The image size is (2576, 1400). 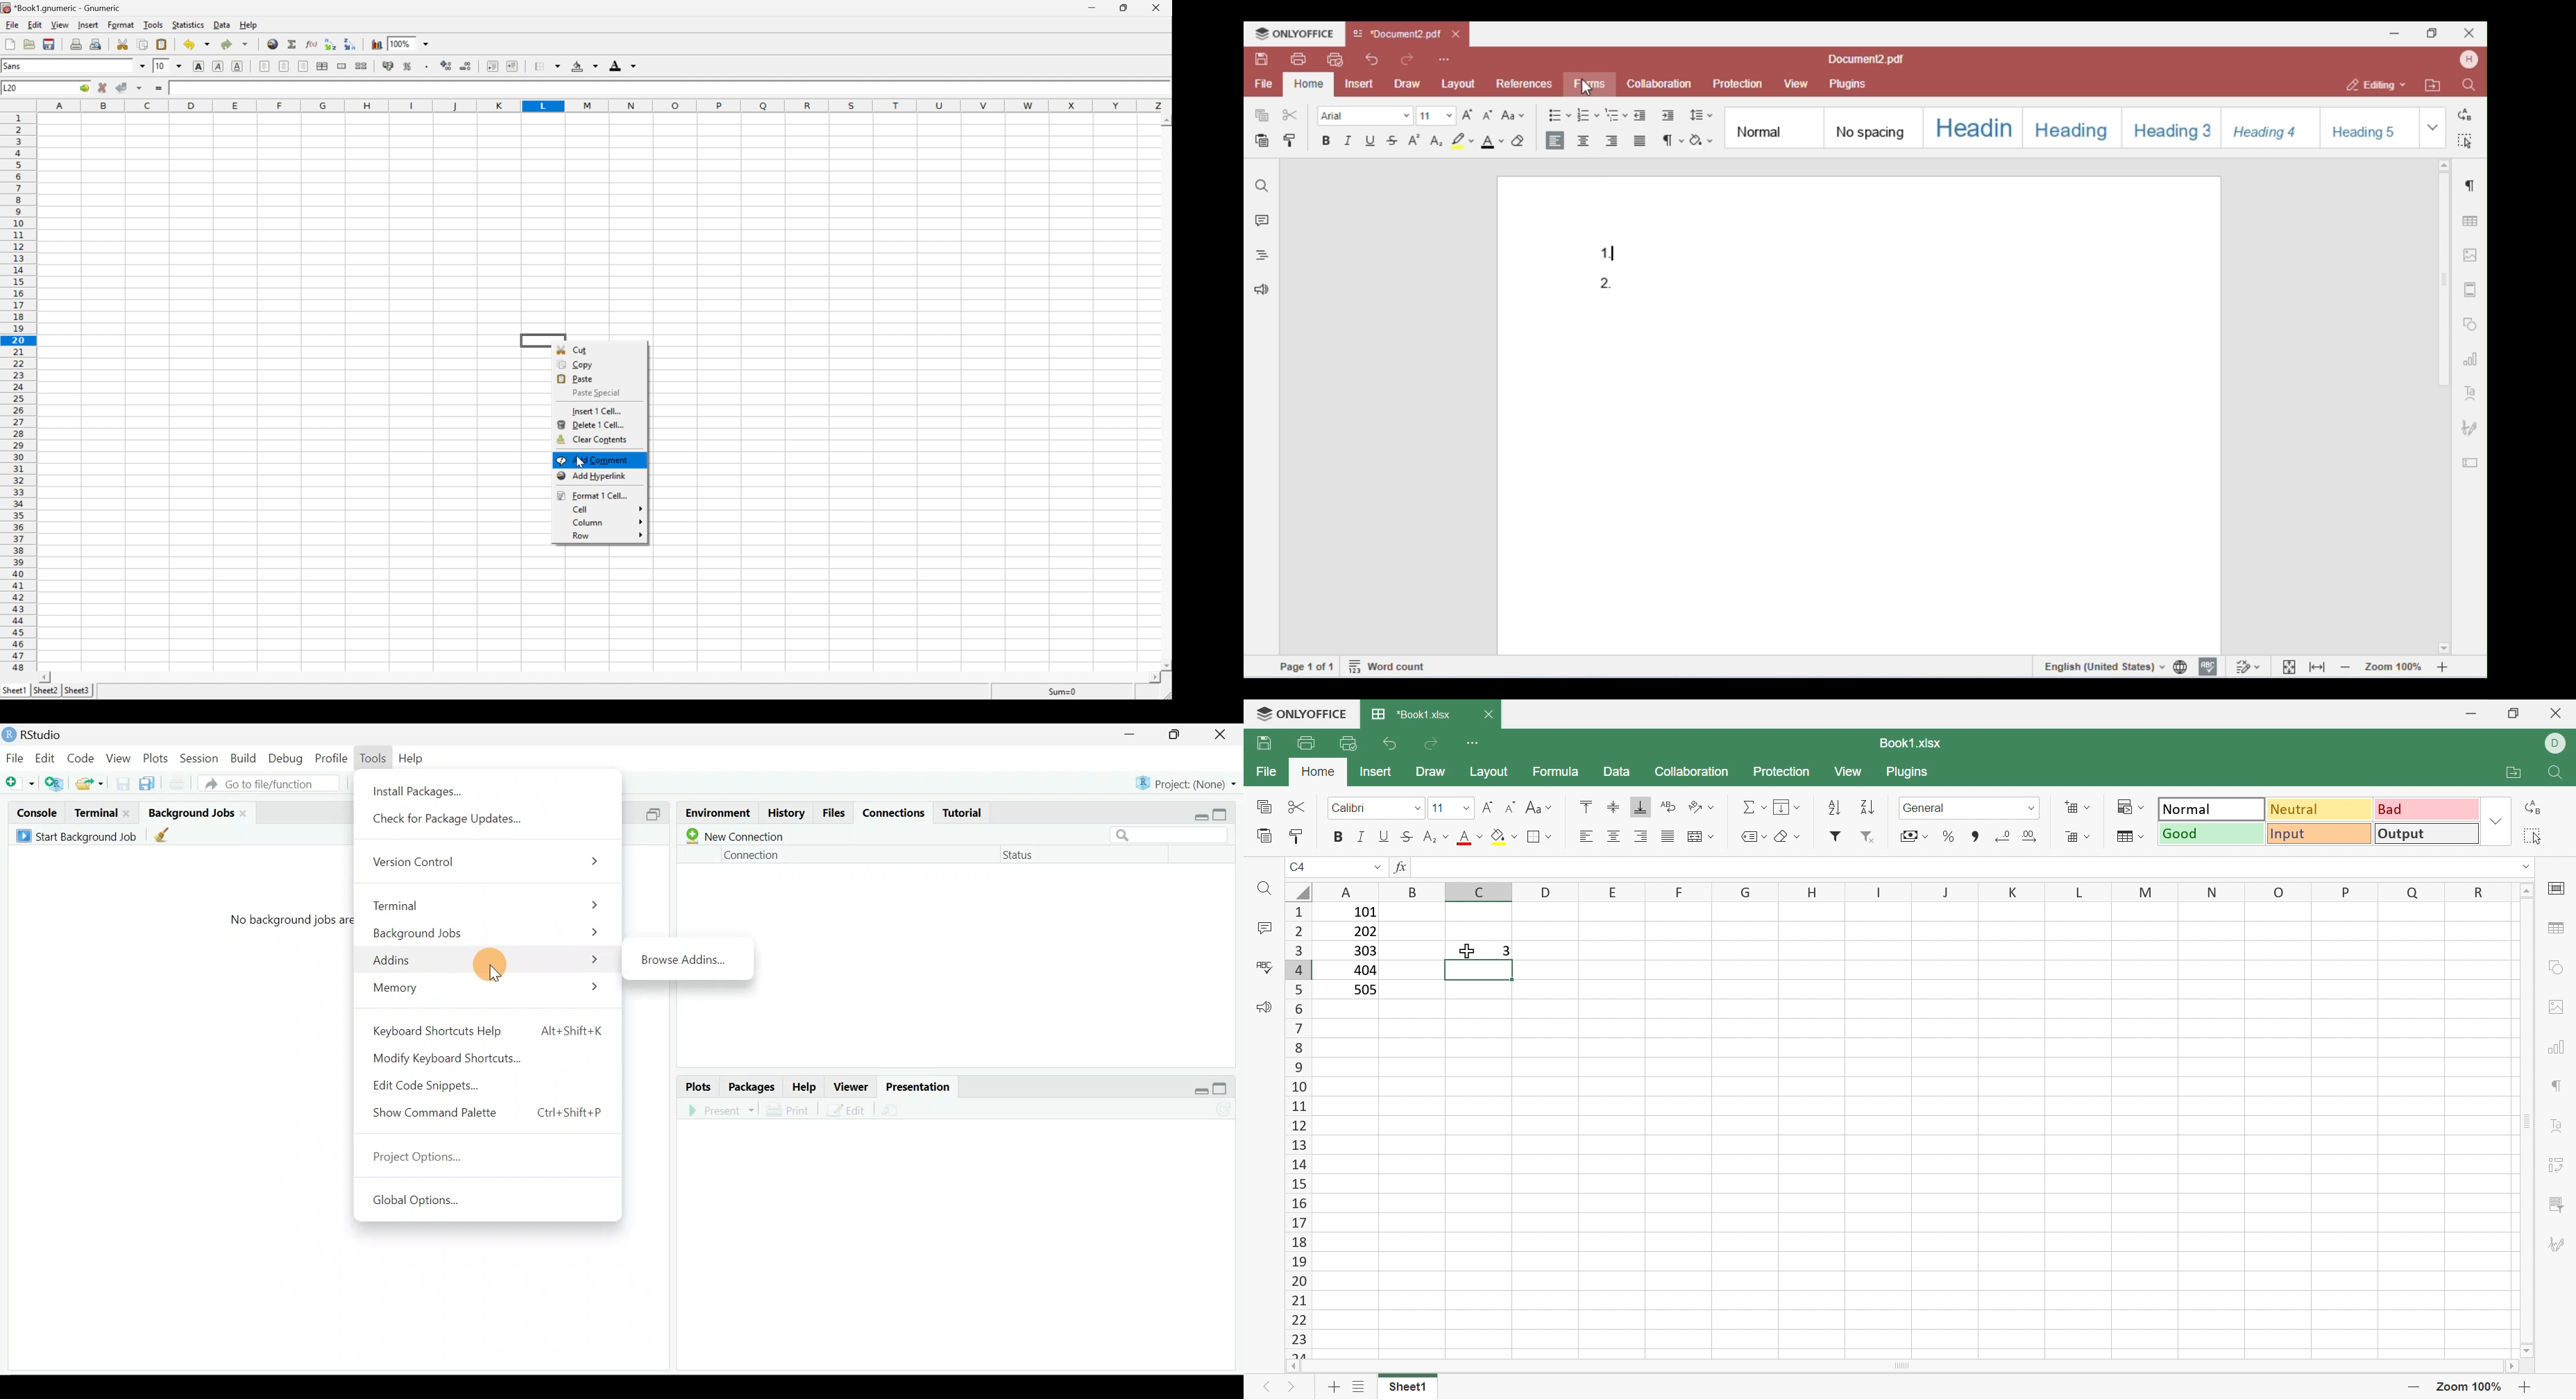 What do you see at coordinates (657, 815) in the screenshot?
I see `Split` at bounding box center [657, 815].